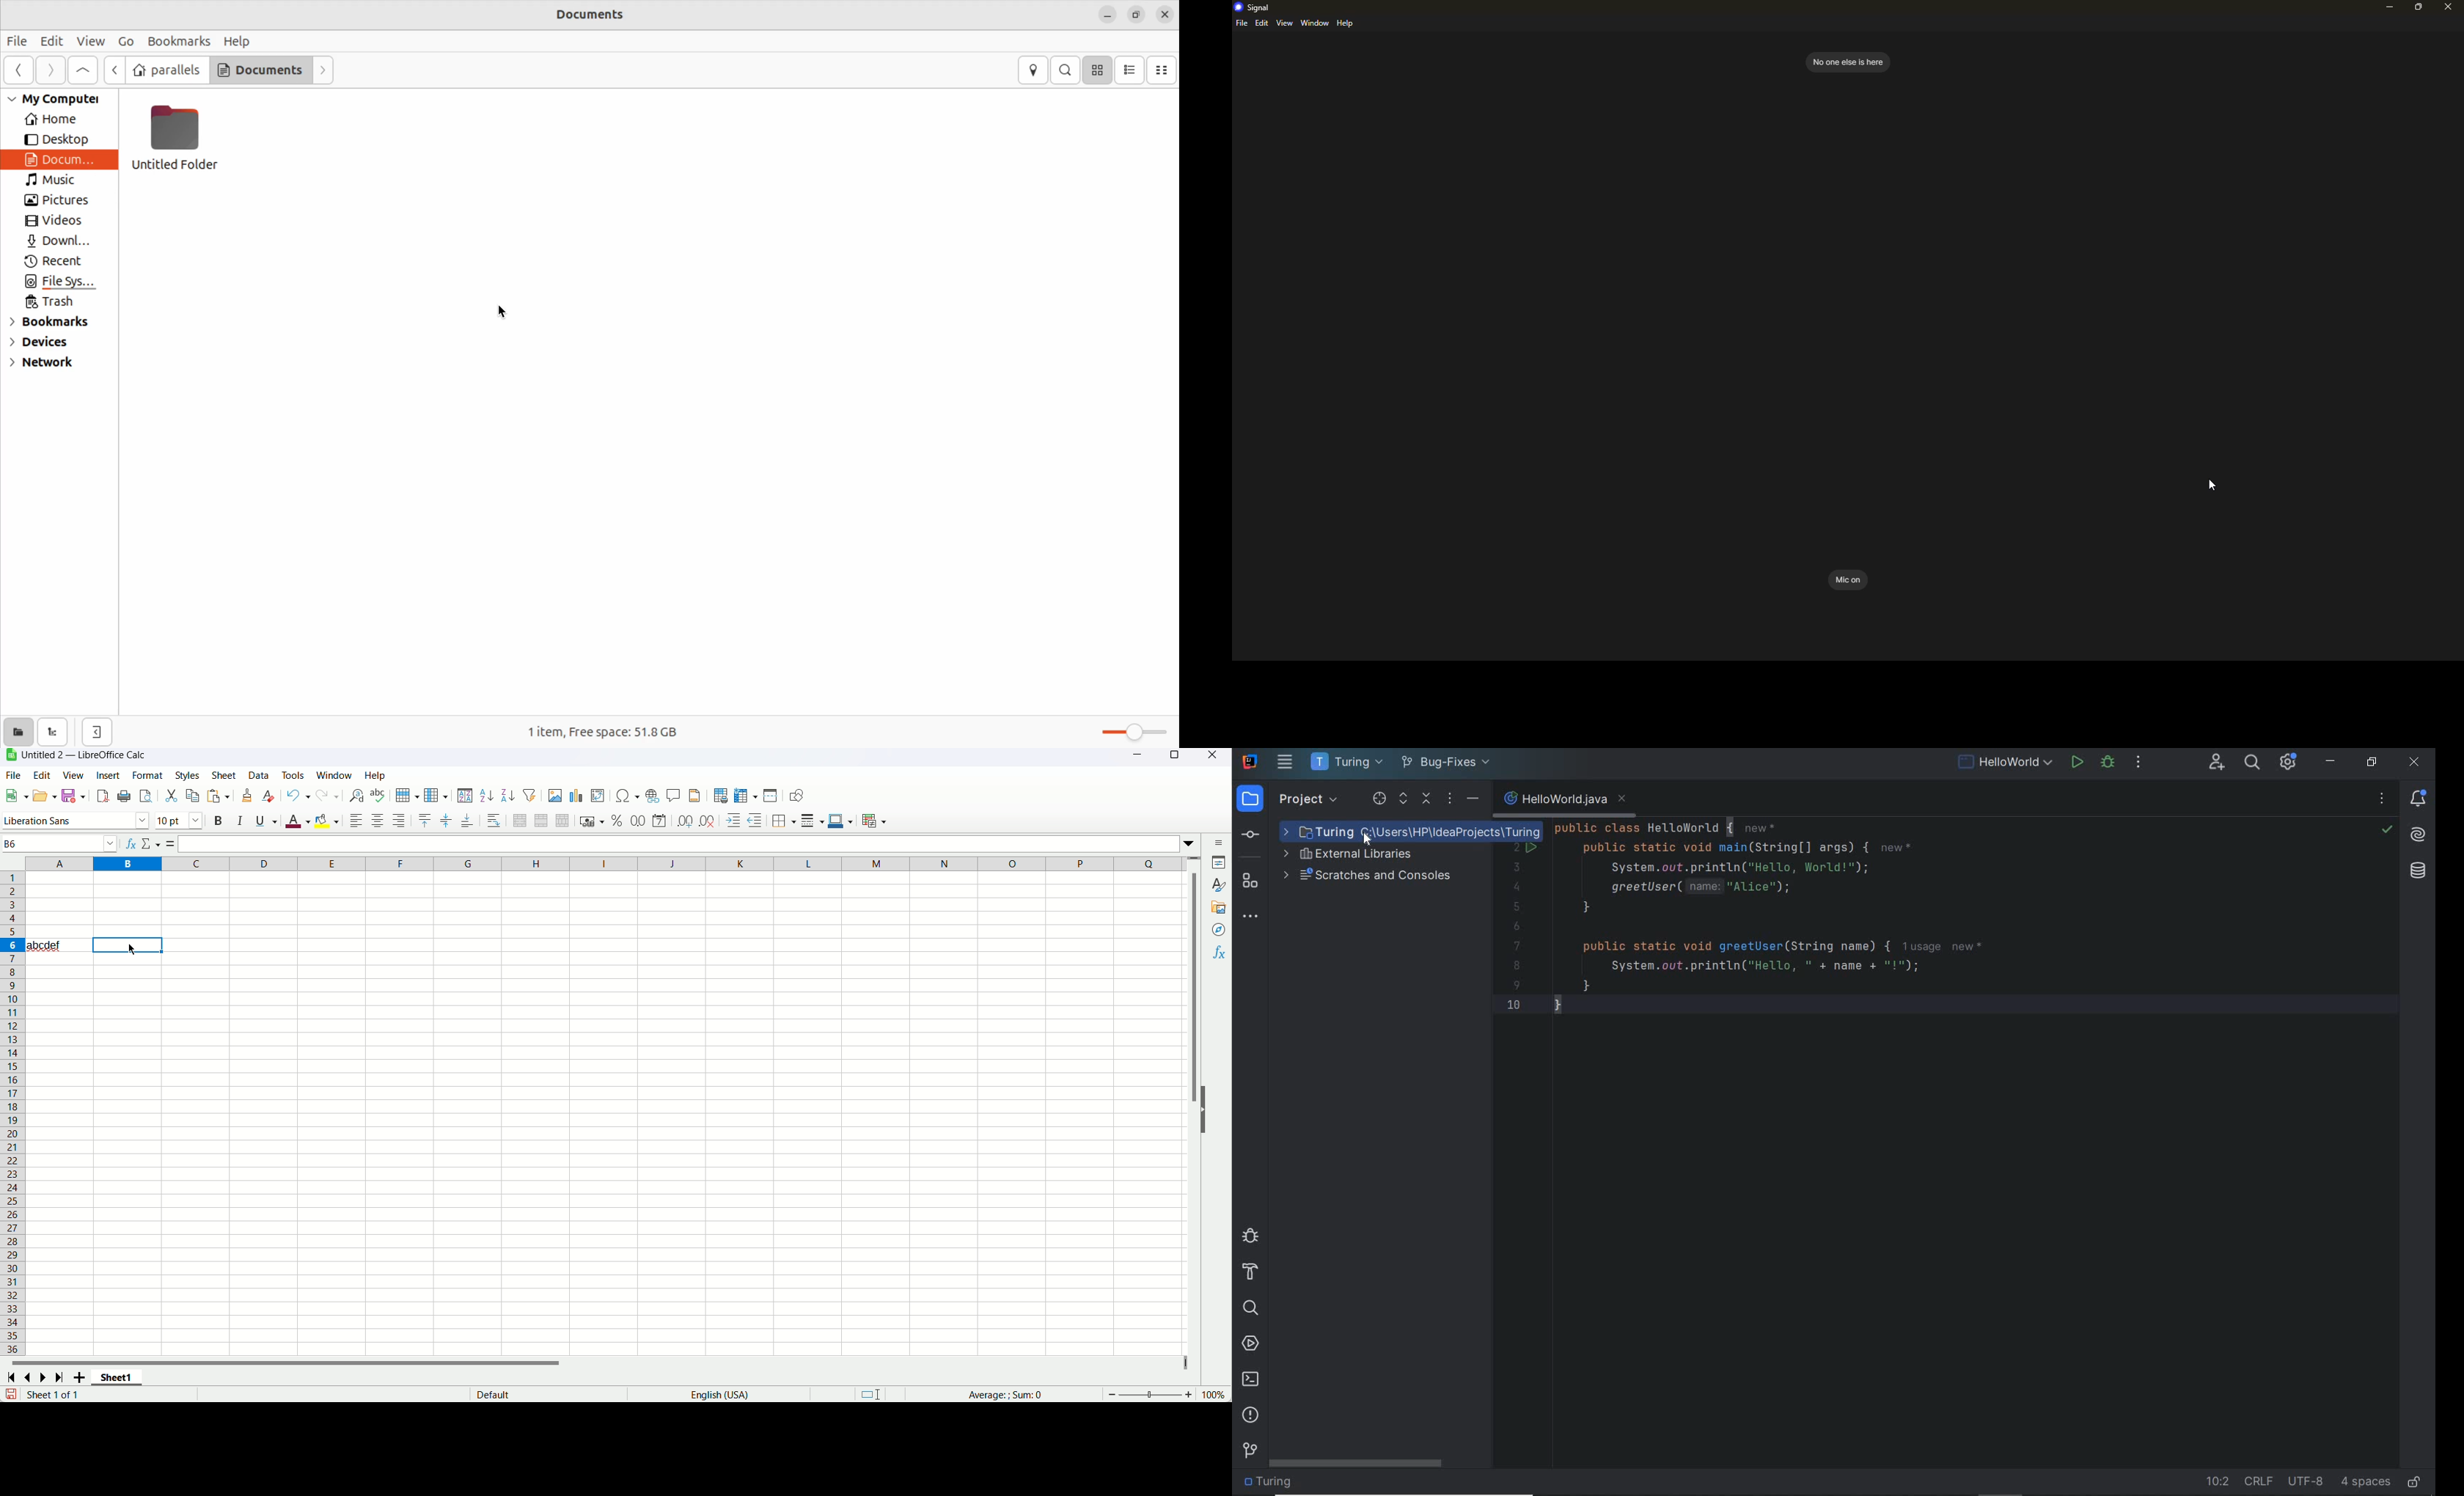 Image resolution: width=2464 pixels, height=1512 pixels. Describe the element at coordinates (563, 822) in the screenshot. I see `unmerge cells` at that location.